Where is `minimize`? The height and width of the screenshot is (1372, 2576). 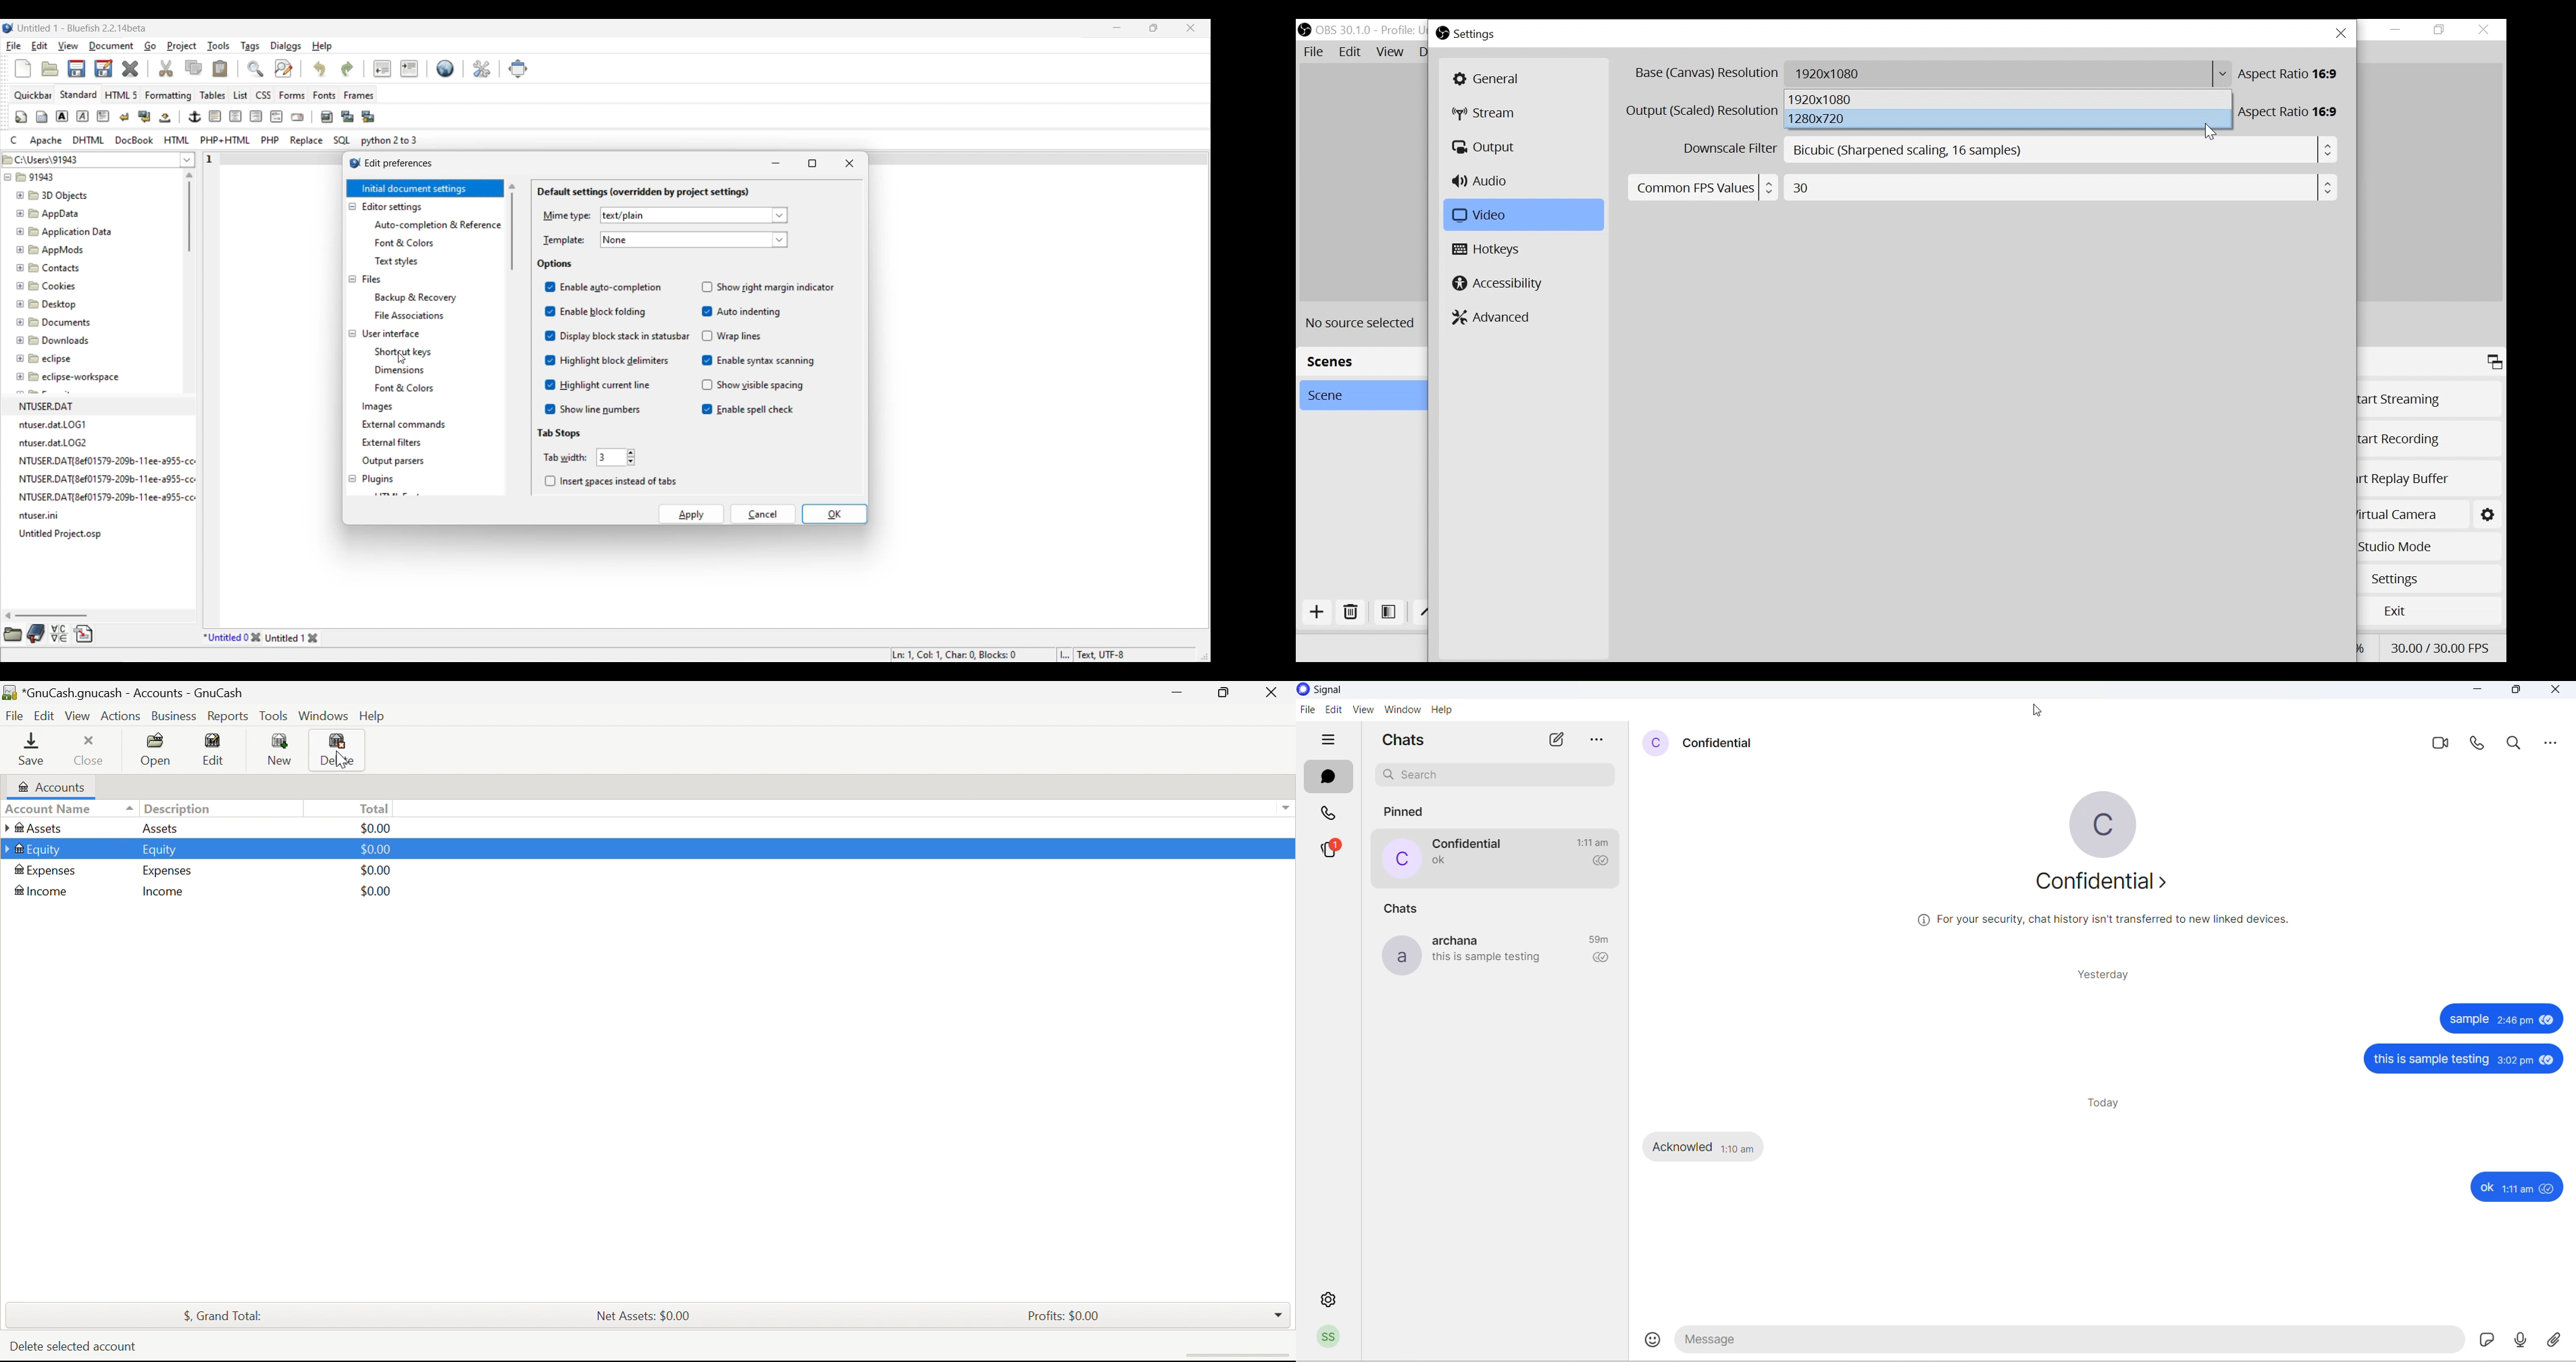
minimize is located at coordinates (2396, 30).